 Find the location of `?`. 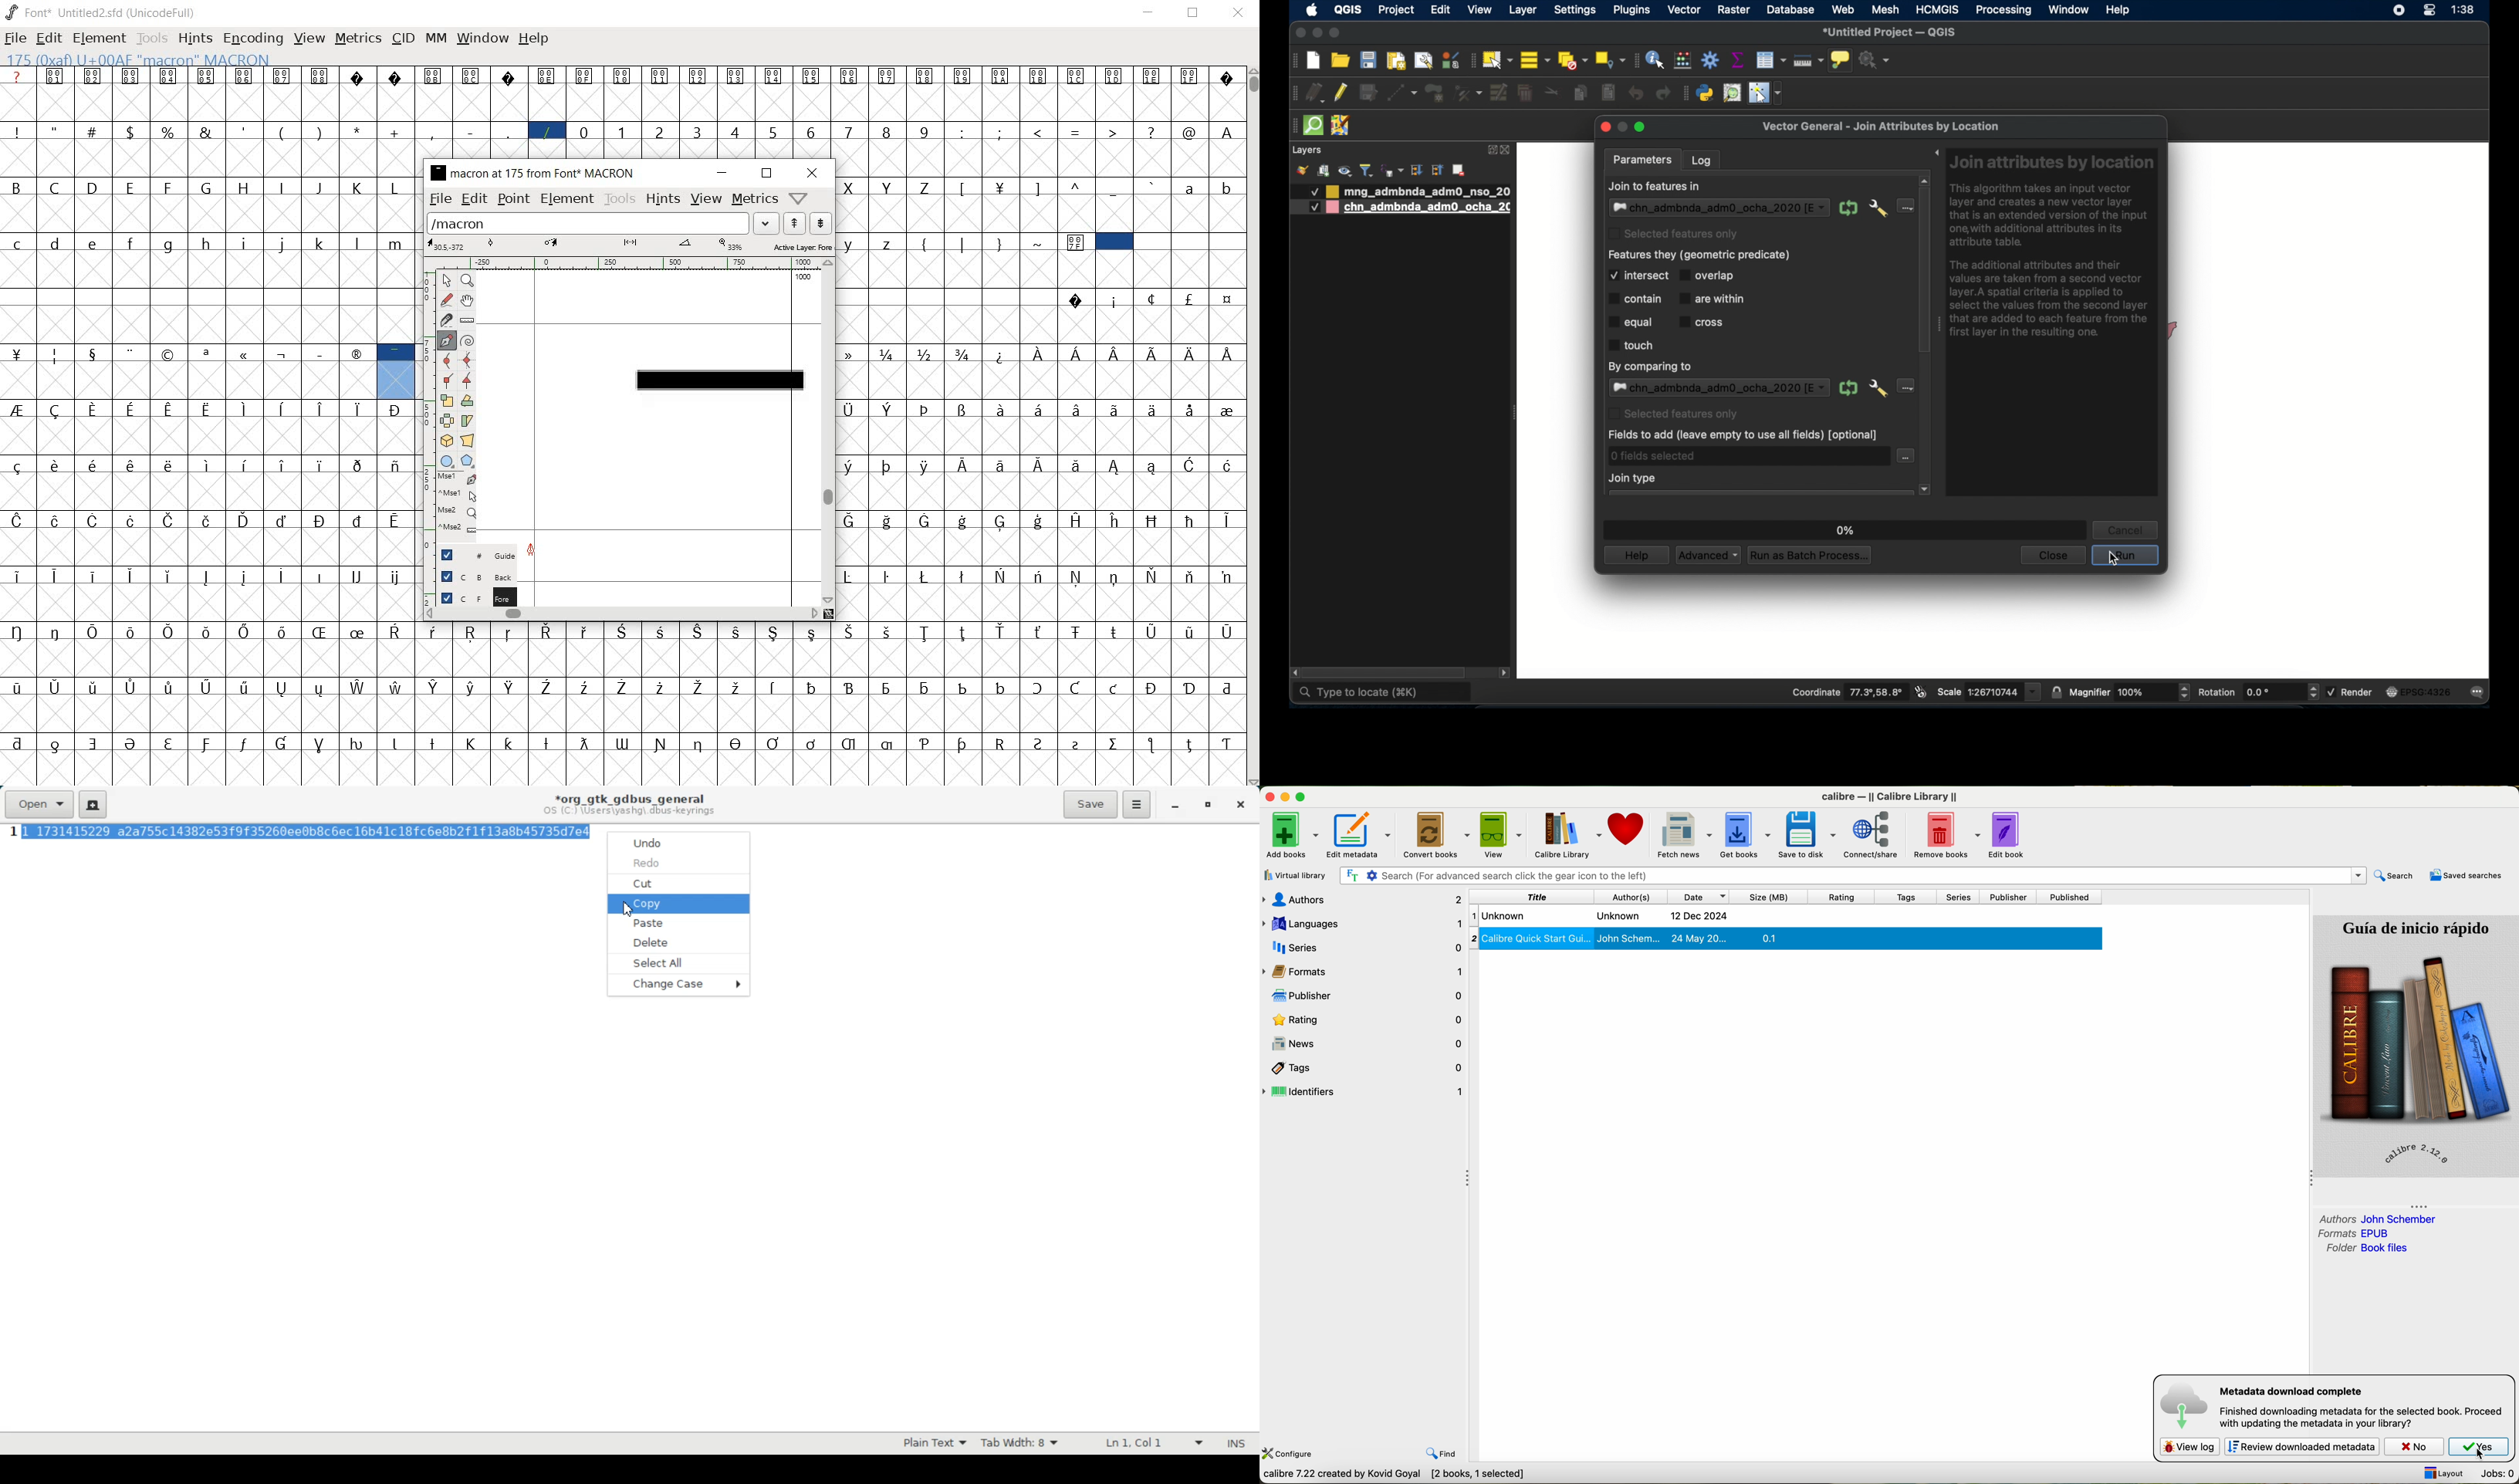

? is located at coordinates (19, 77).